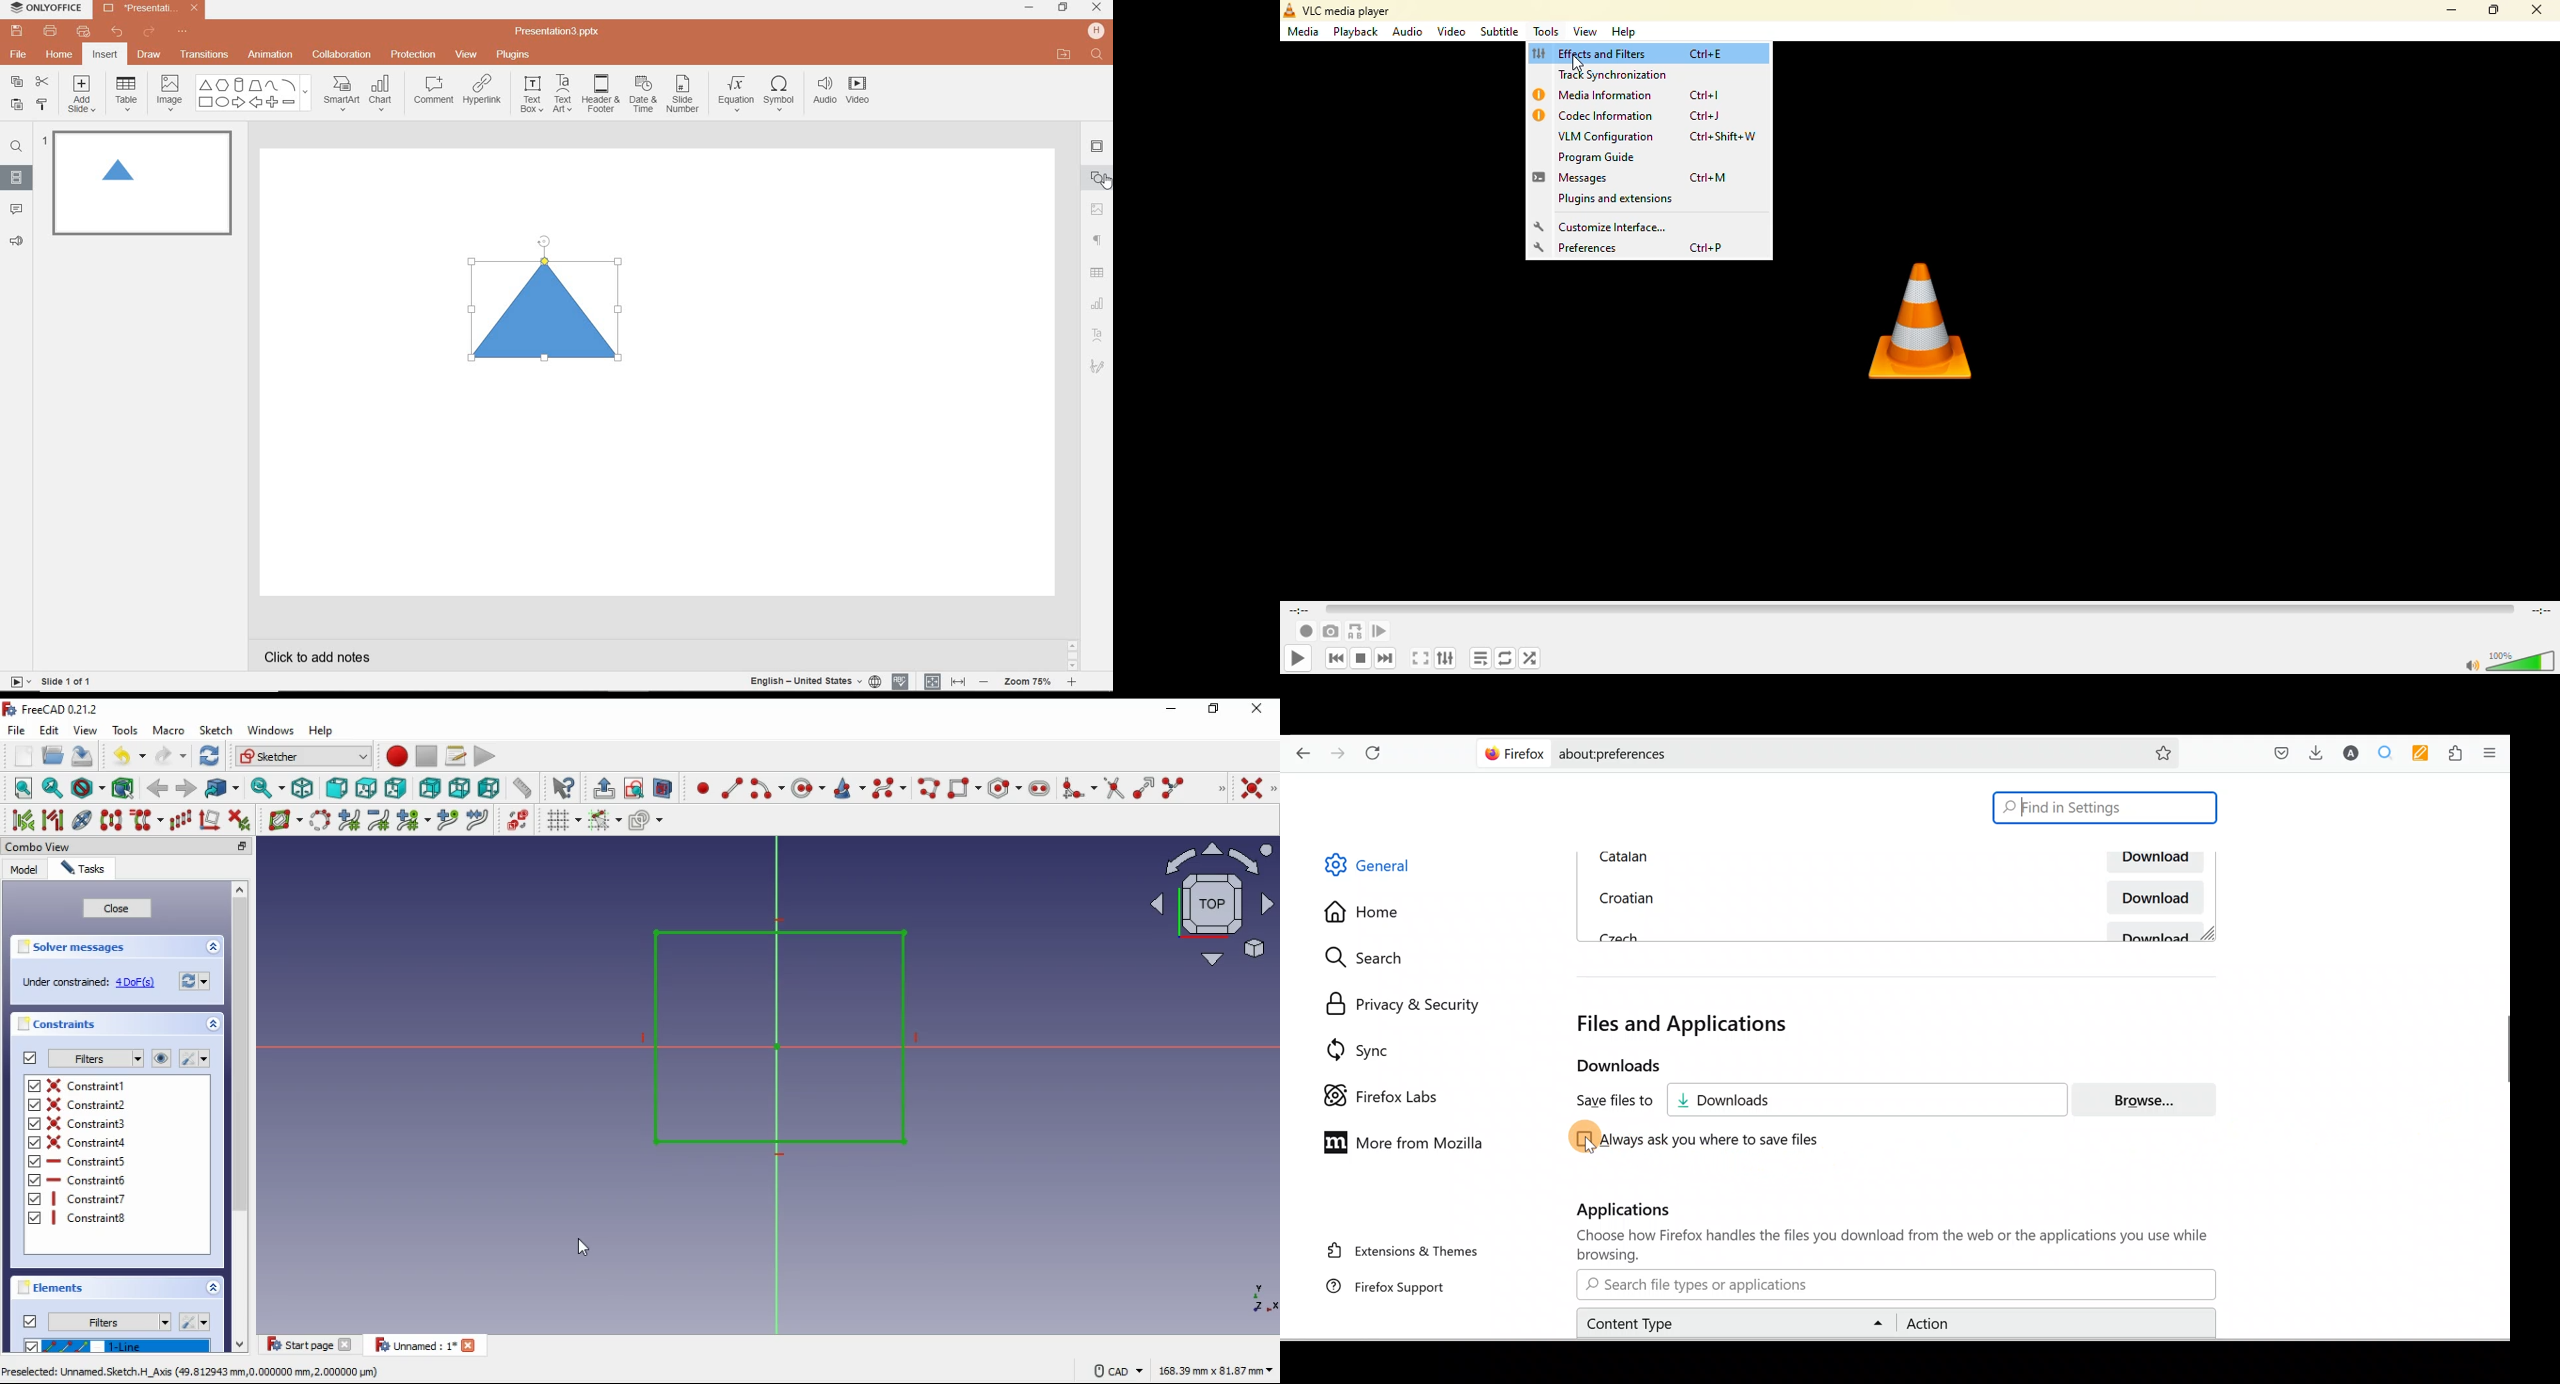 The image size is (2576, 1400). I want to click on FIT TO WIDTH, so click(958, 682).